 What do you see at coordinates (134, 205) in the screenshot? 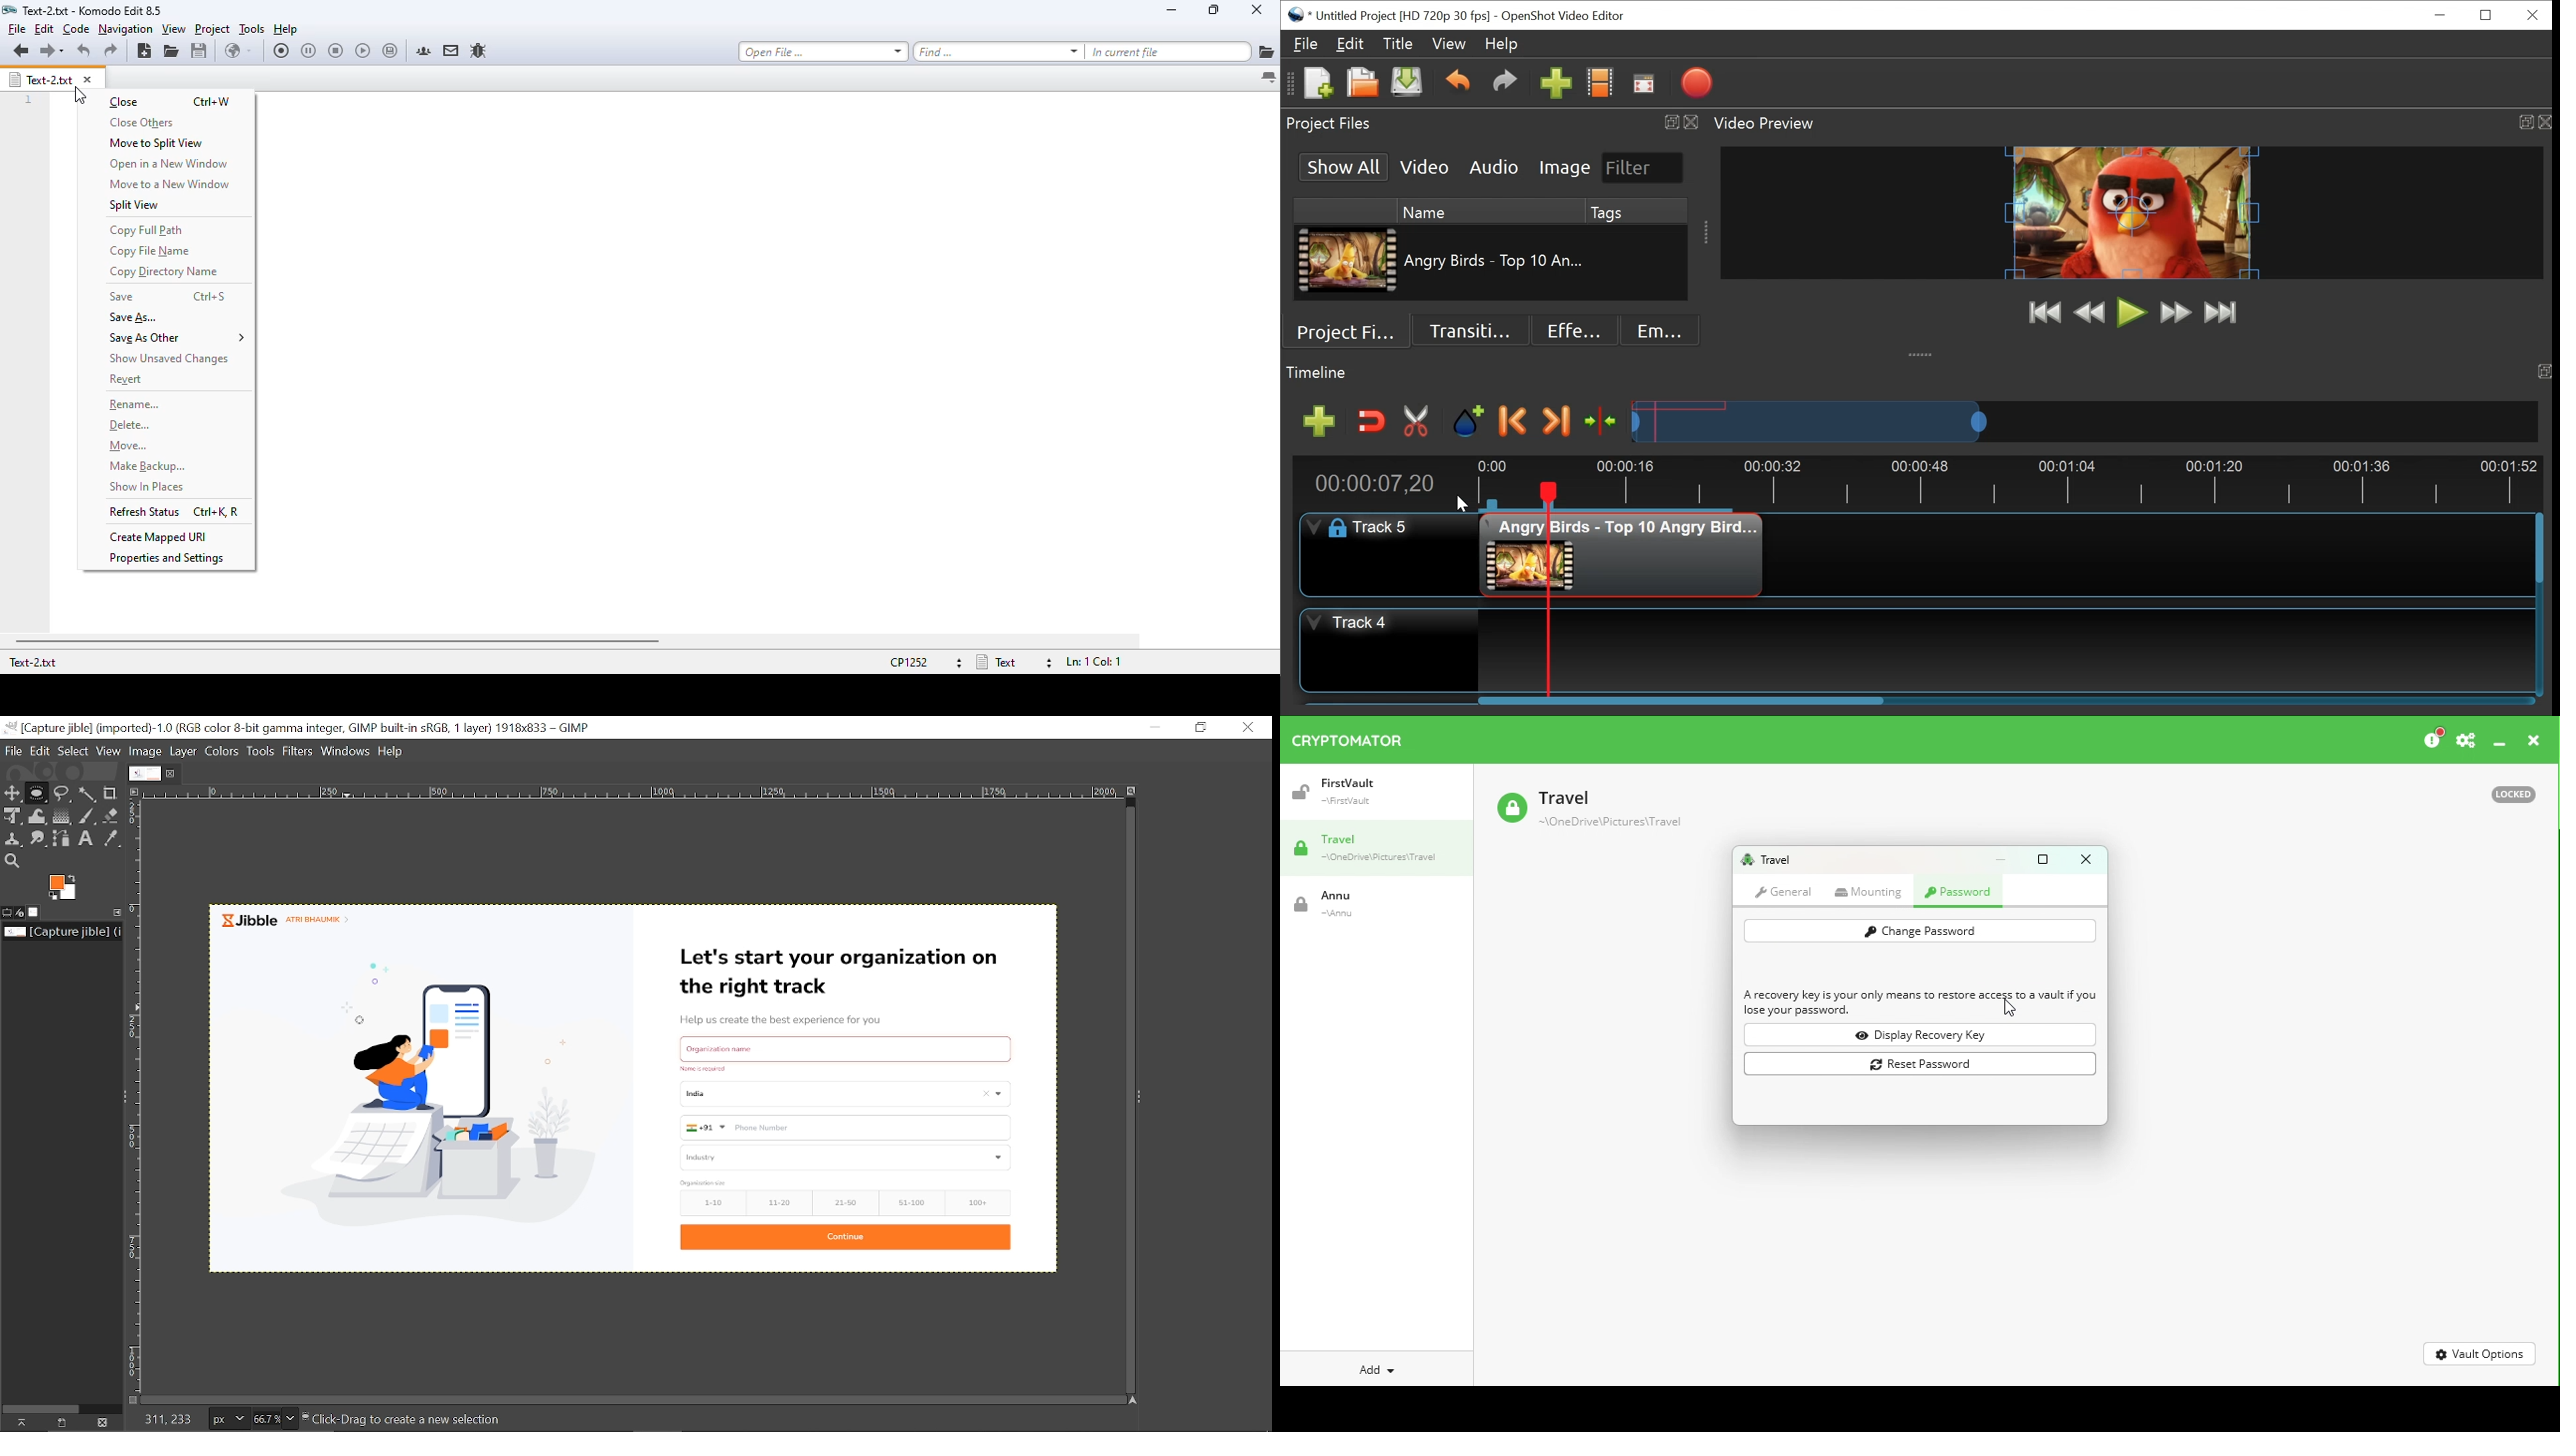
I see `split view` at bounding box center [134, 205].